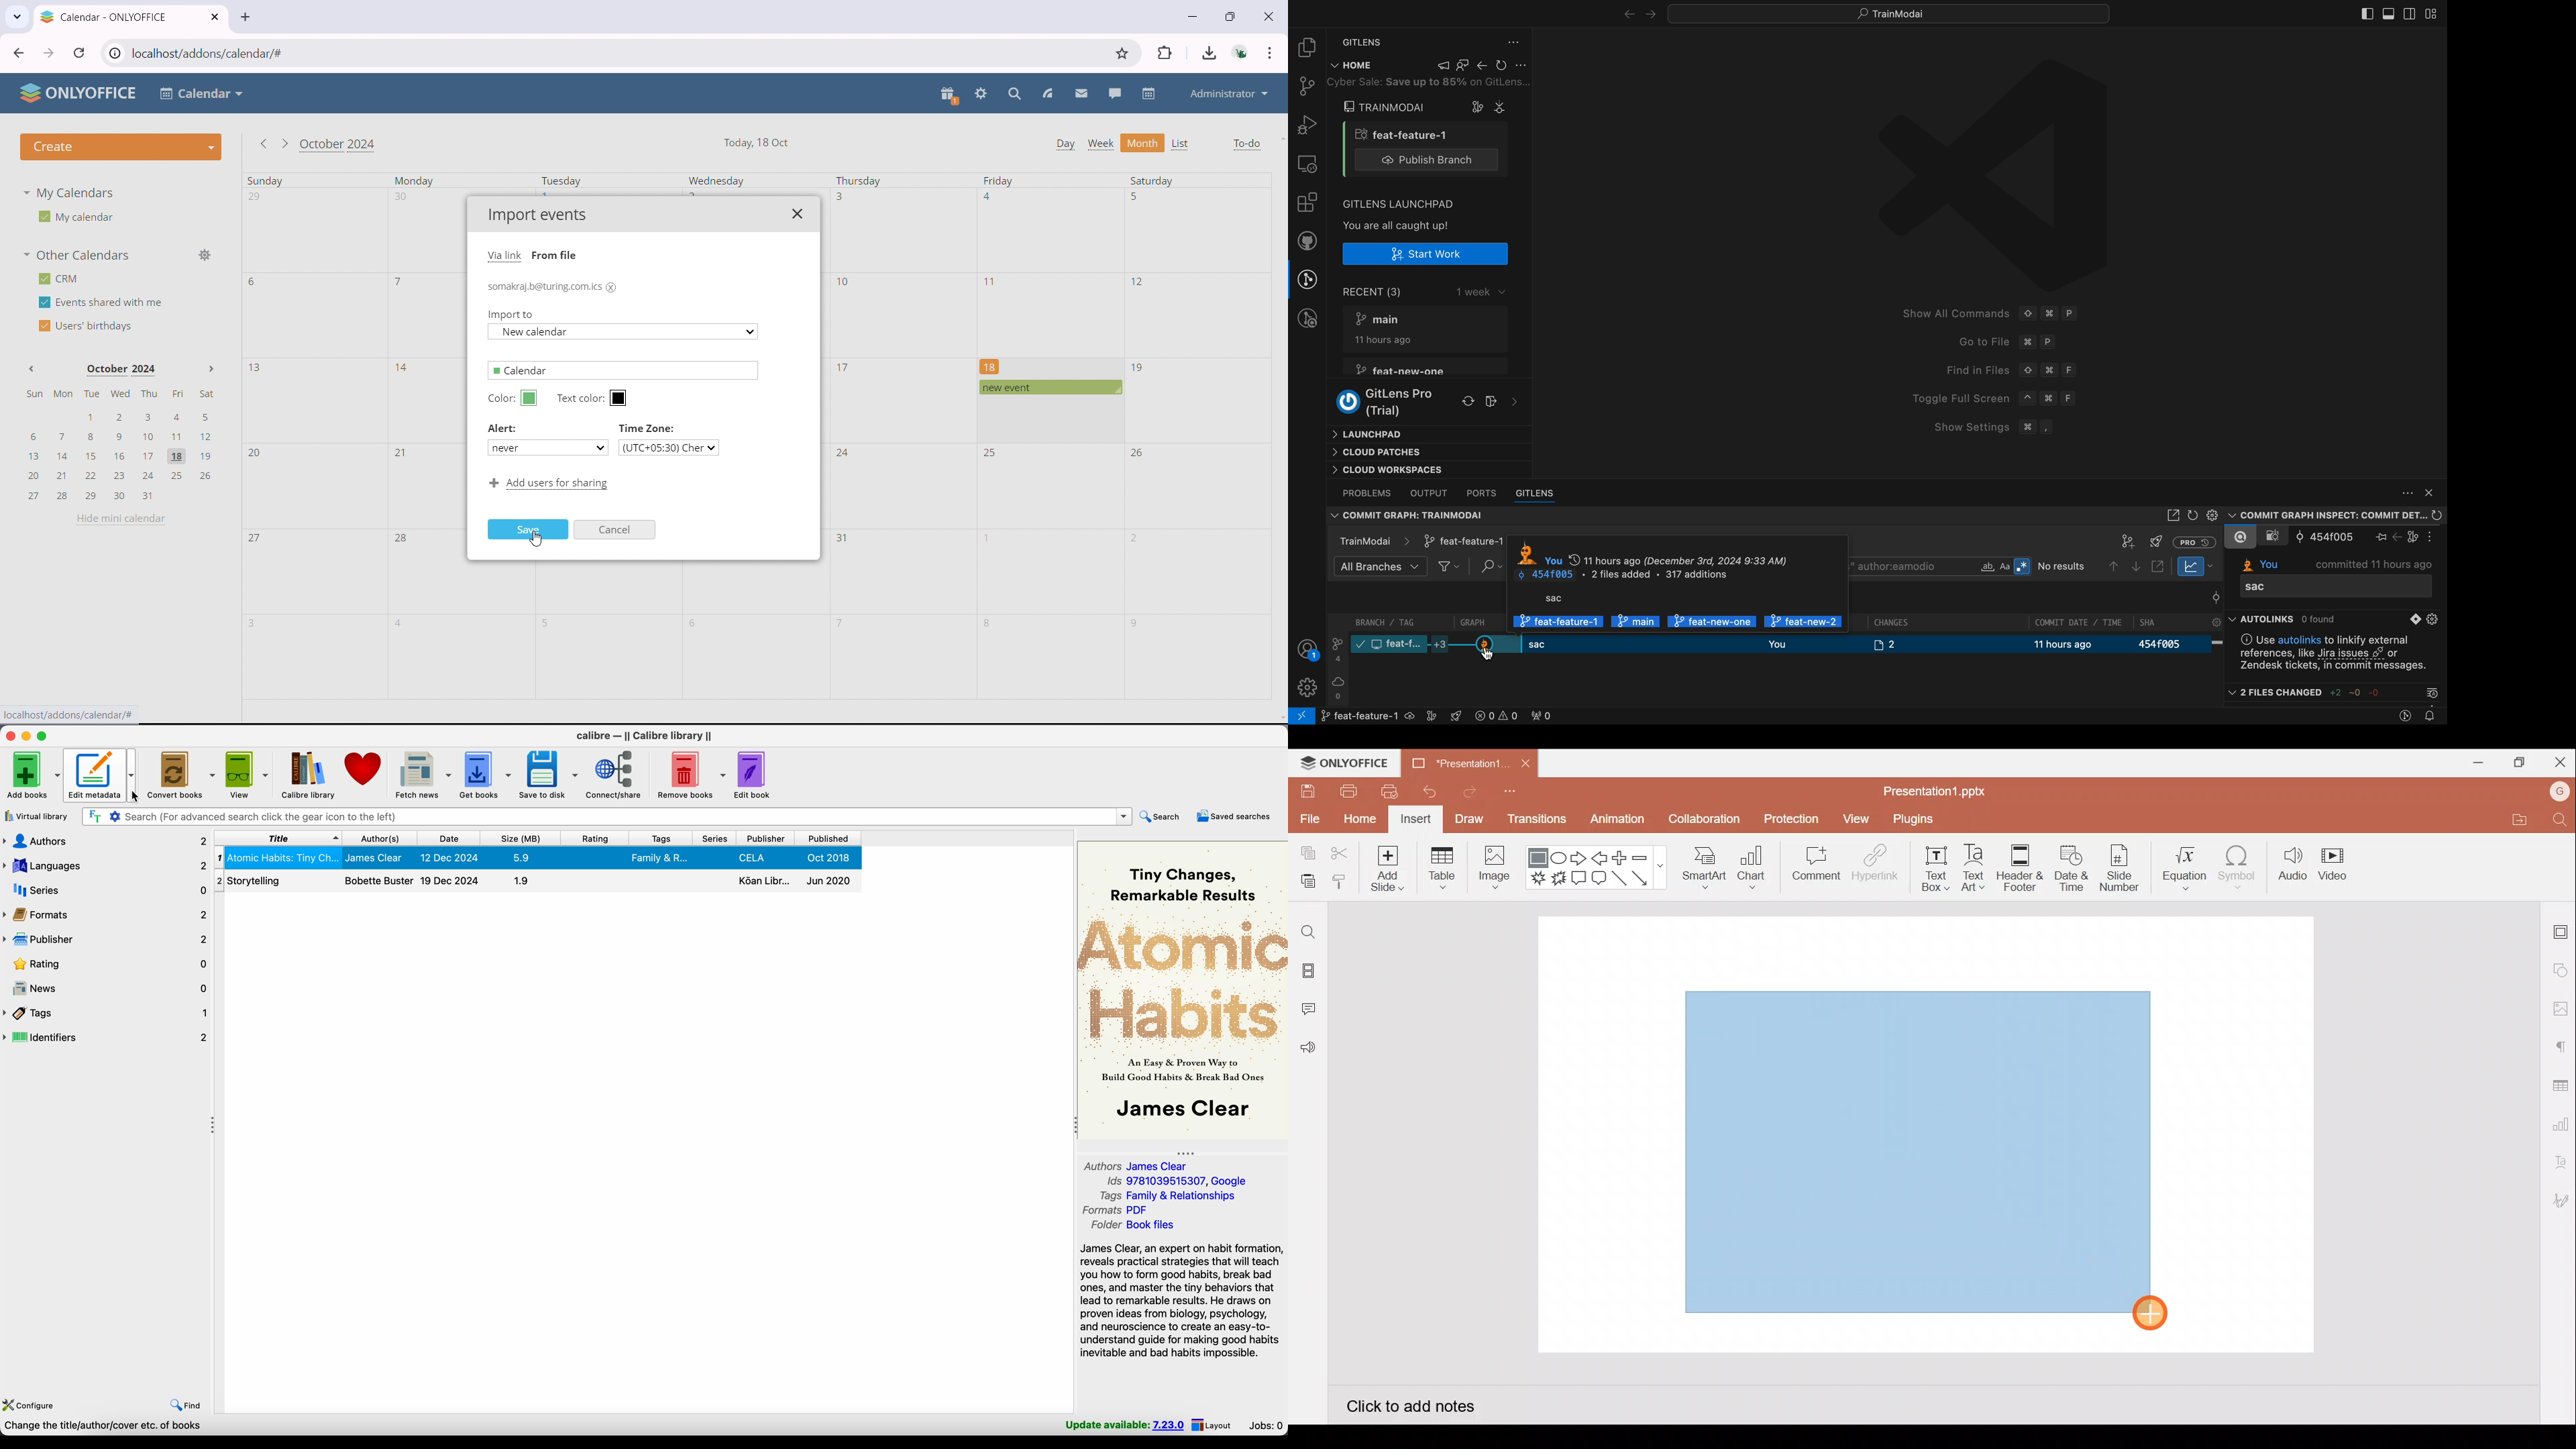  Describe the element at coordinates (365, 770) in the screenshot. I see `donate` at that location.